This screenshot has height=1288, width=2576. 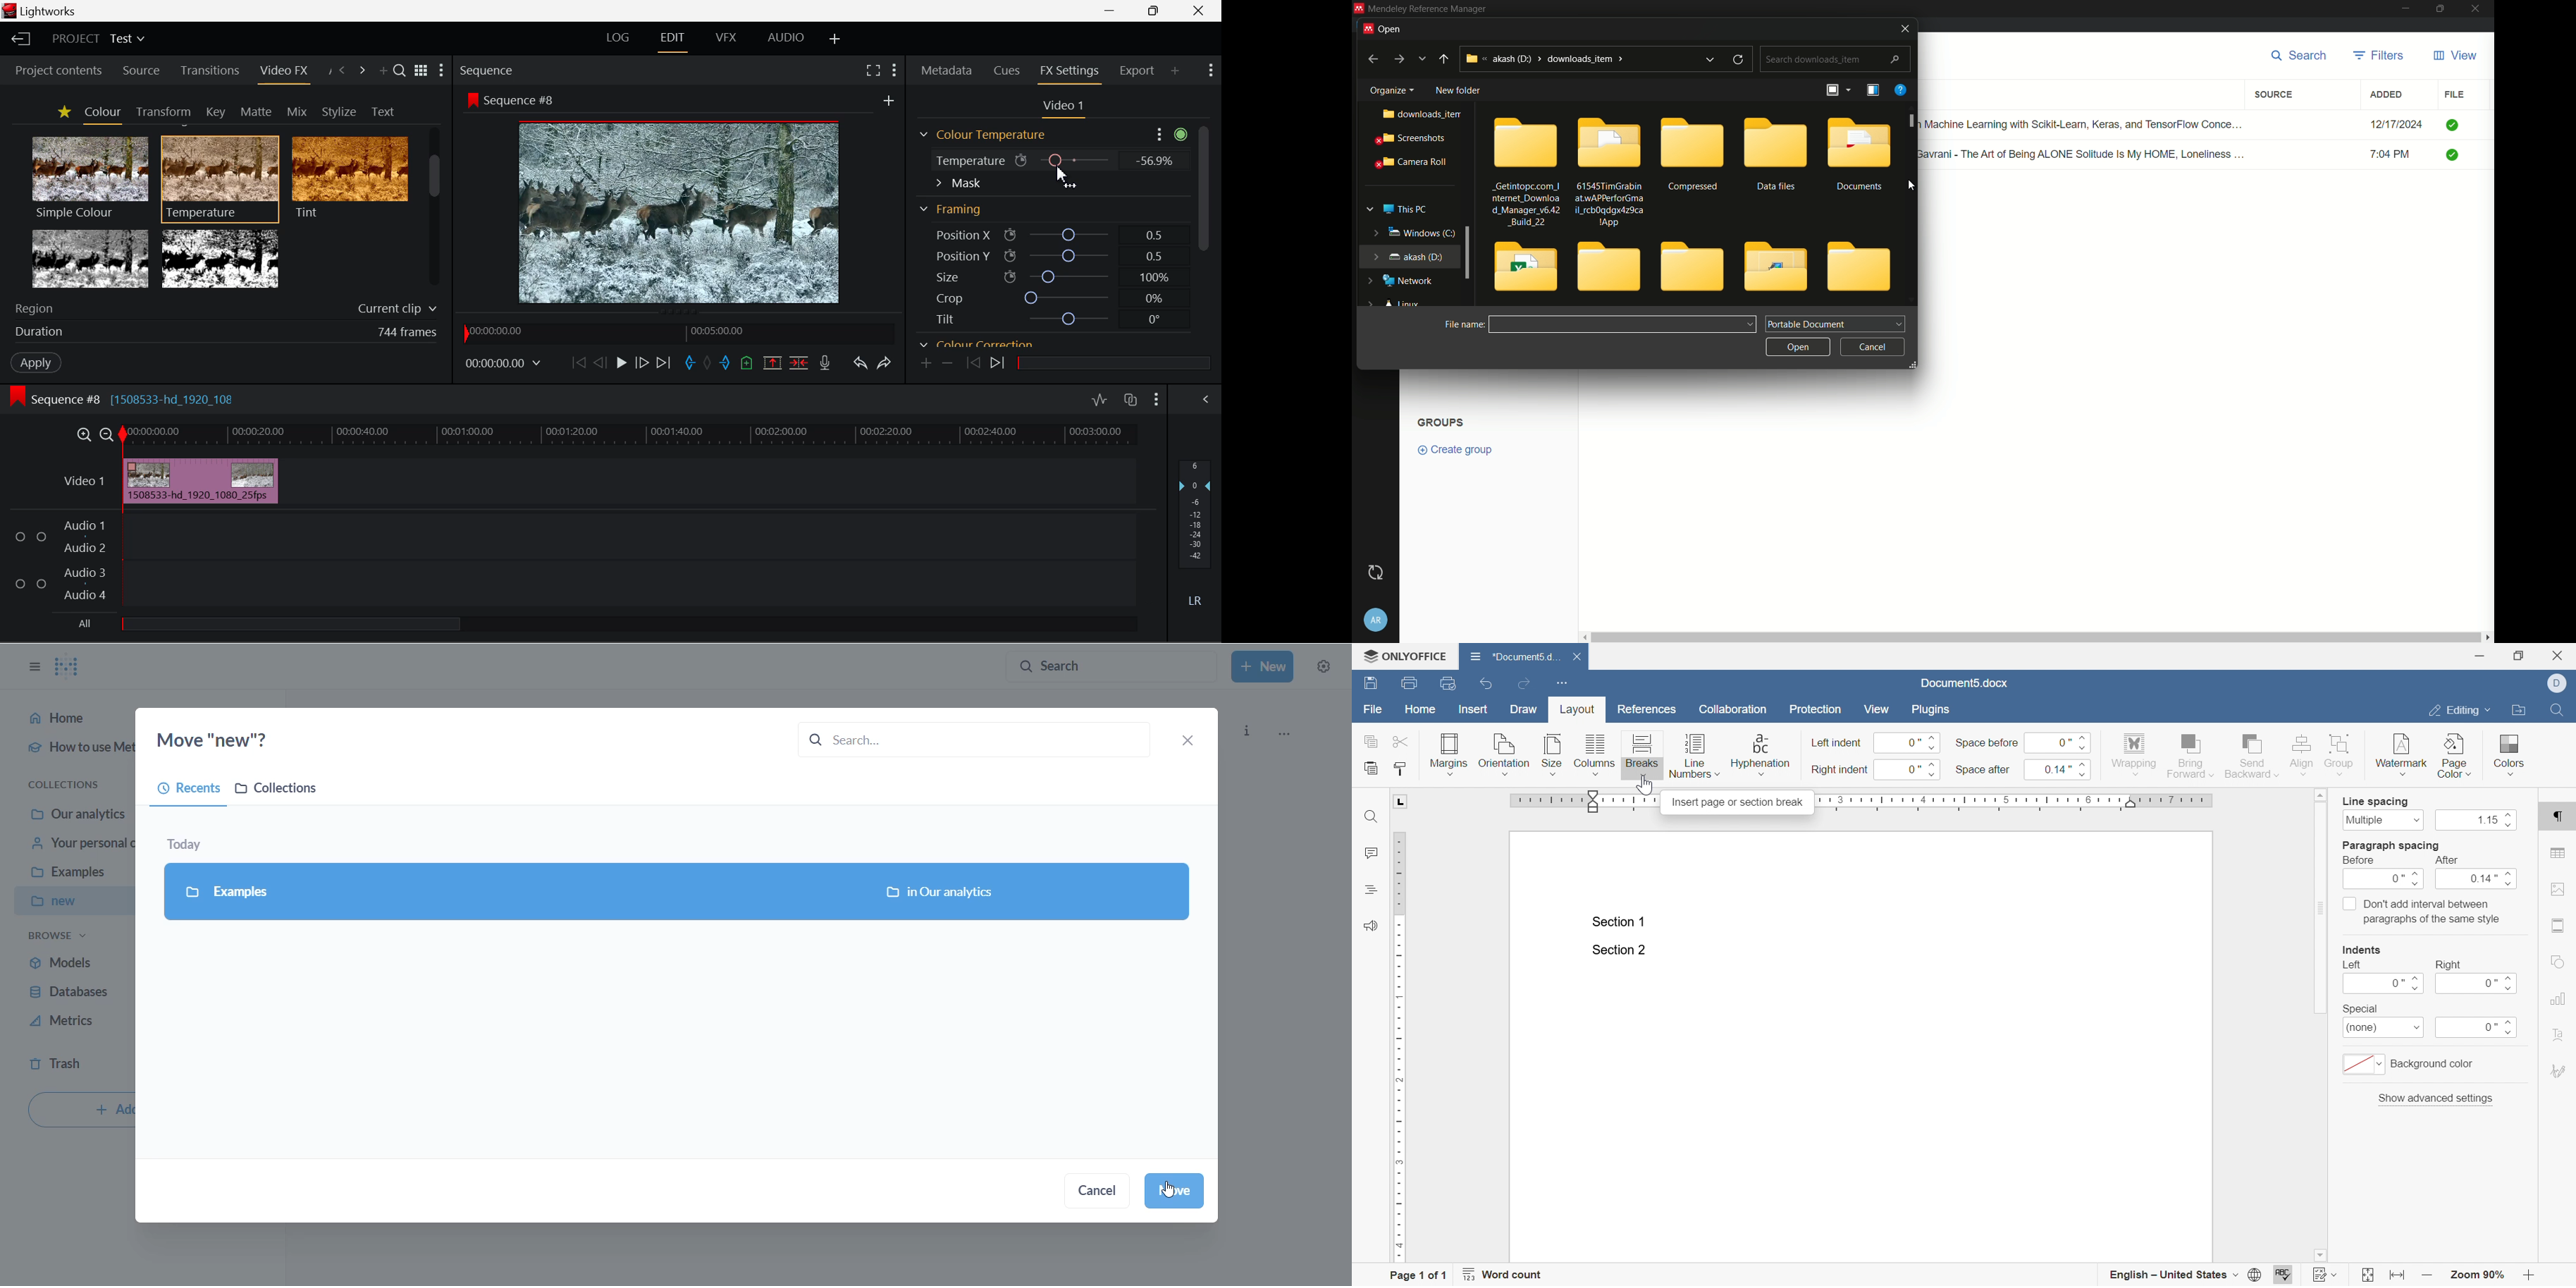 I want to click on (none), so click(x=2384, y=1029).